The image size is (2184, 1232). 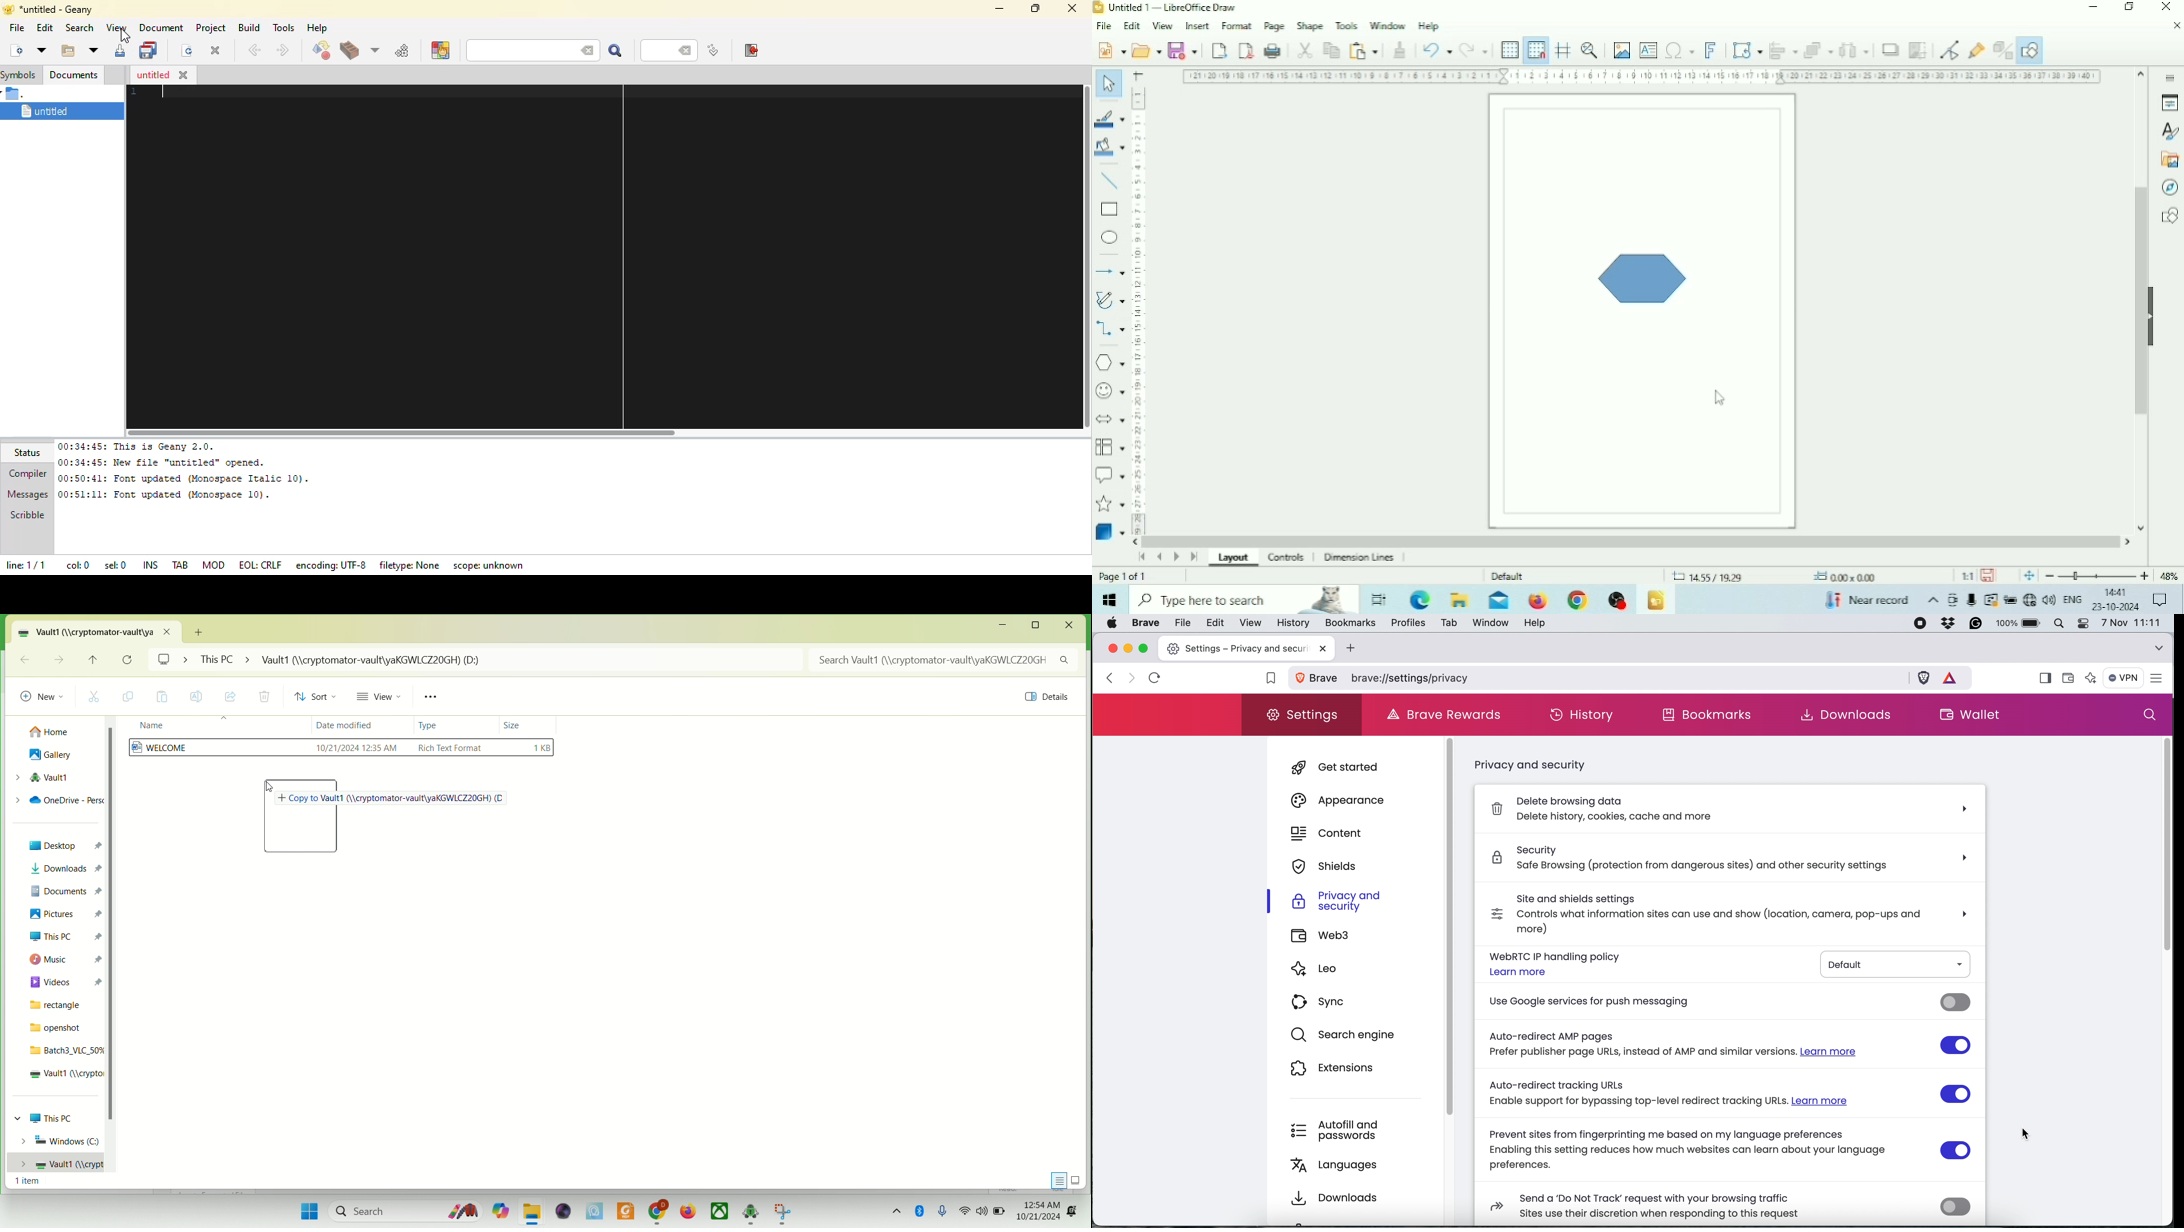 I want to click on date modified, so click(x=342, y=727).